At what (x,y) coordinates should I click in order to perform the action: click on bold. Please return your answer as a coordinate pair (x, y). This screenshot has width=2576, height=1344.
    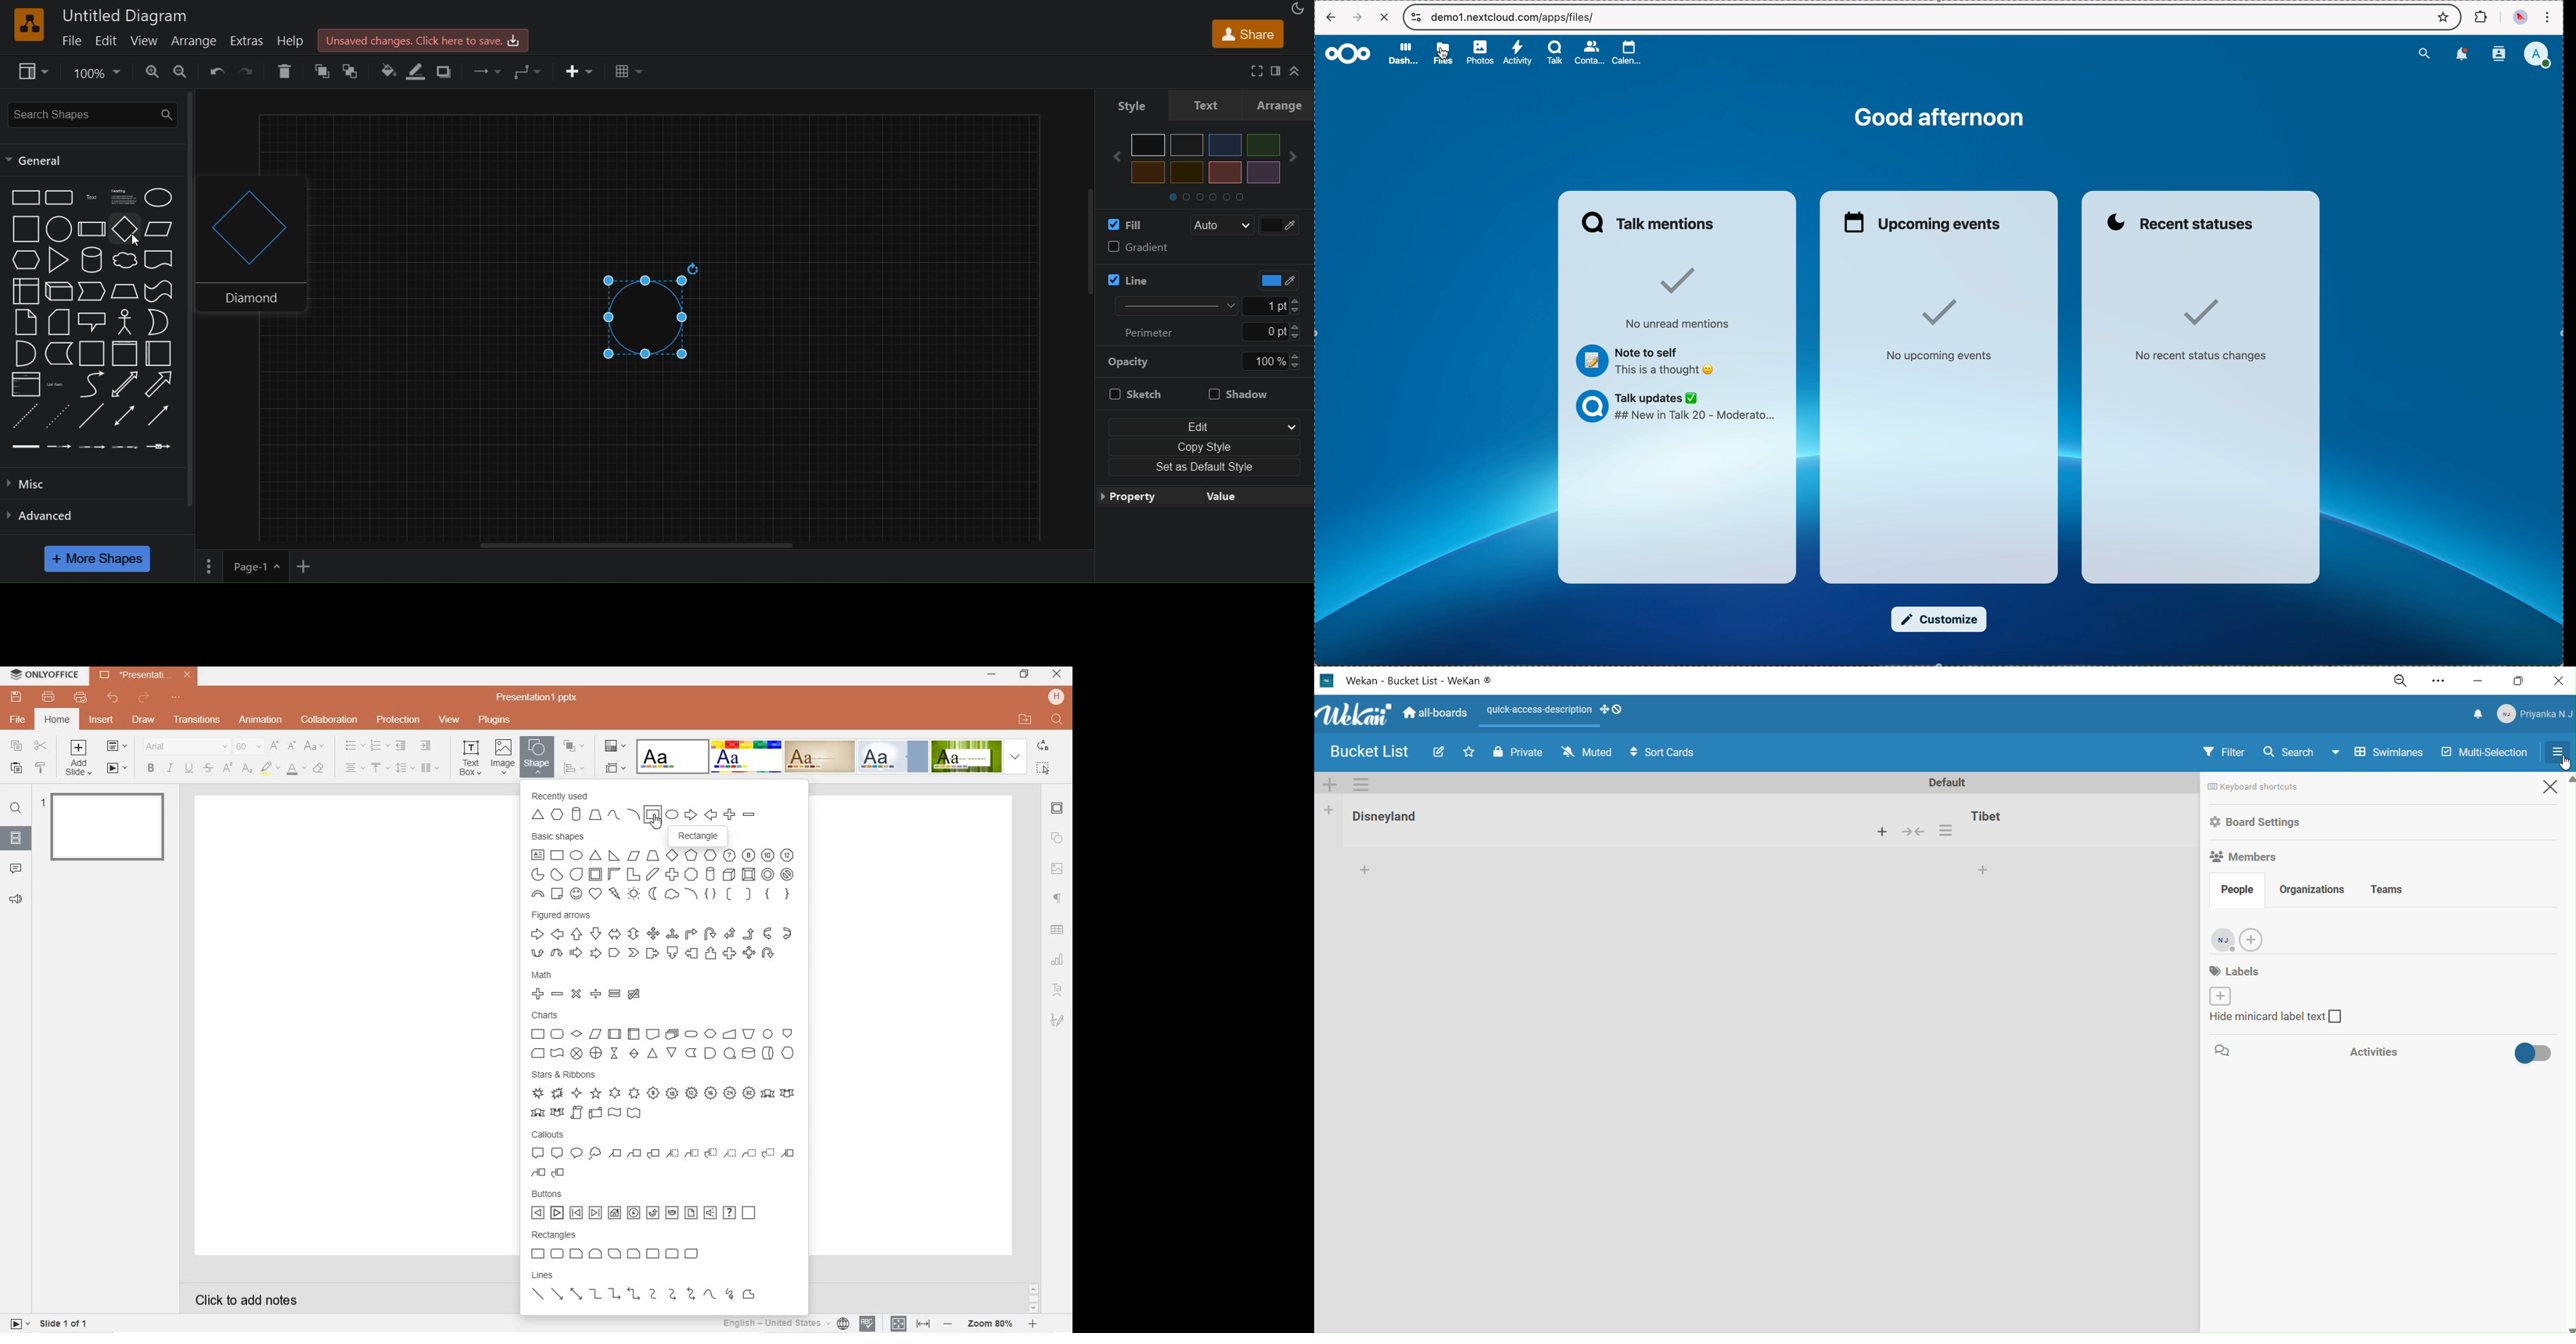
    Looking at the image, I should click on (150, 768).